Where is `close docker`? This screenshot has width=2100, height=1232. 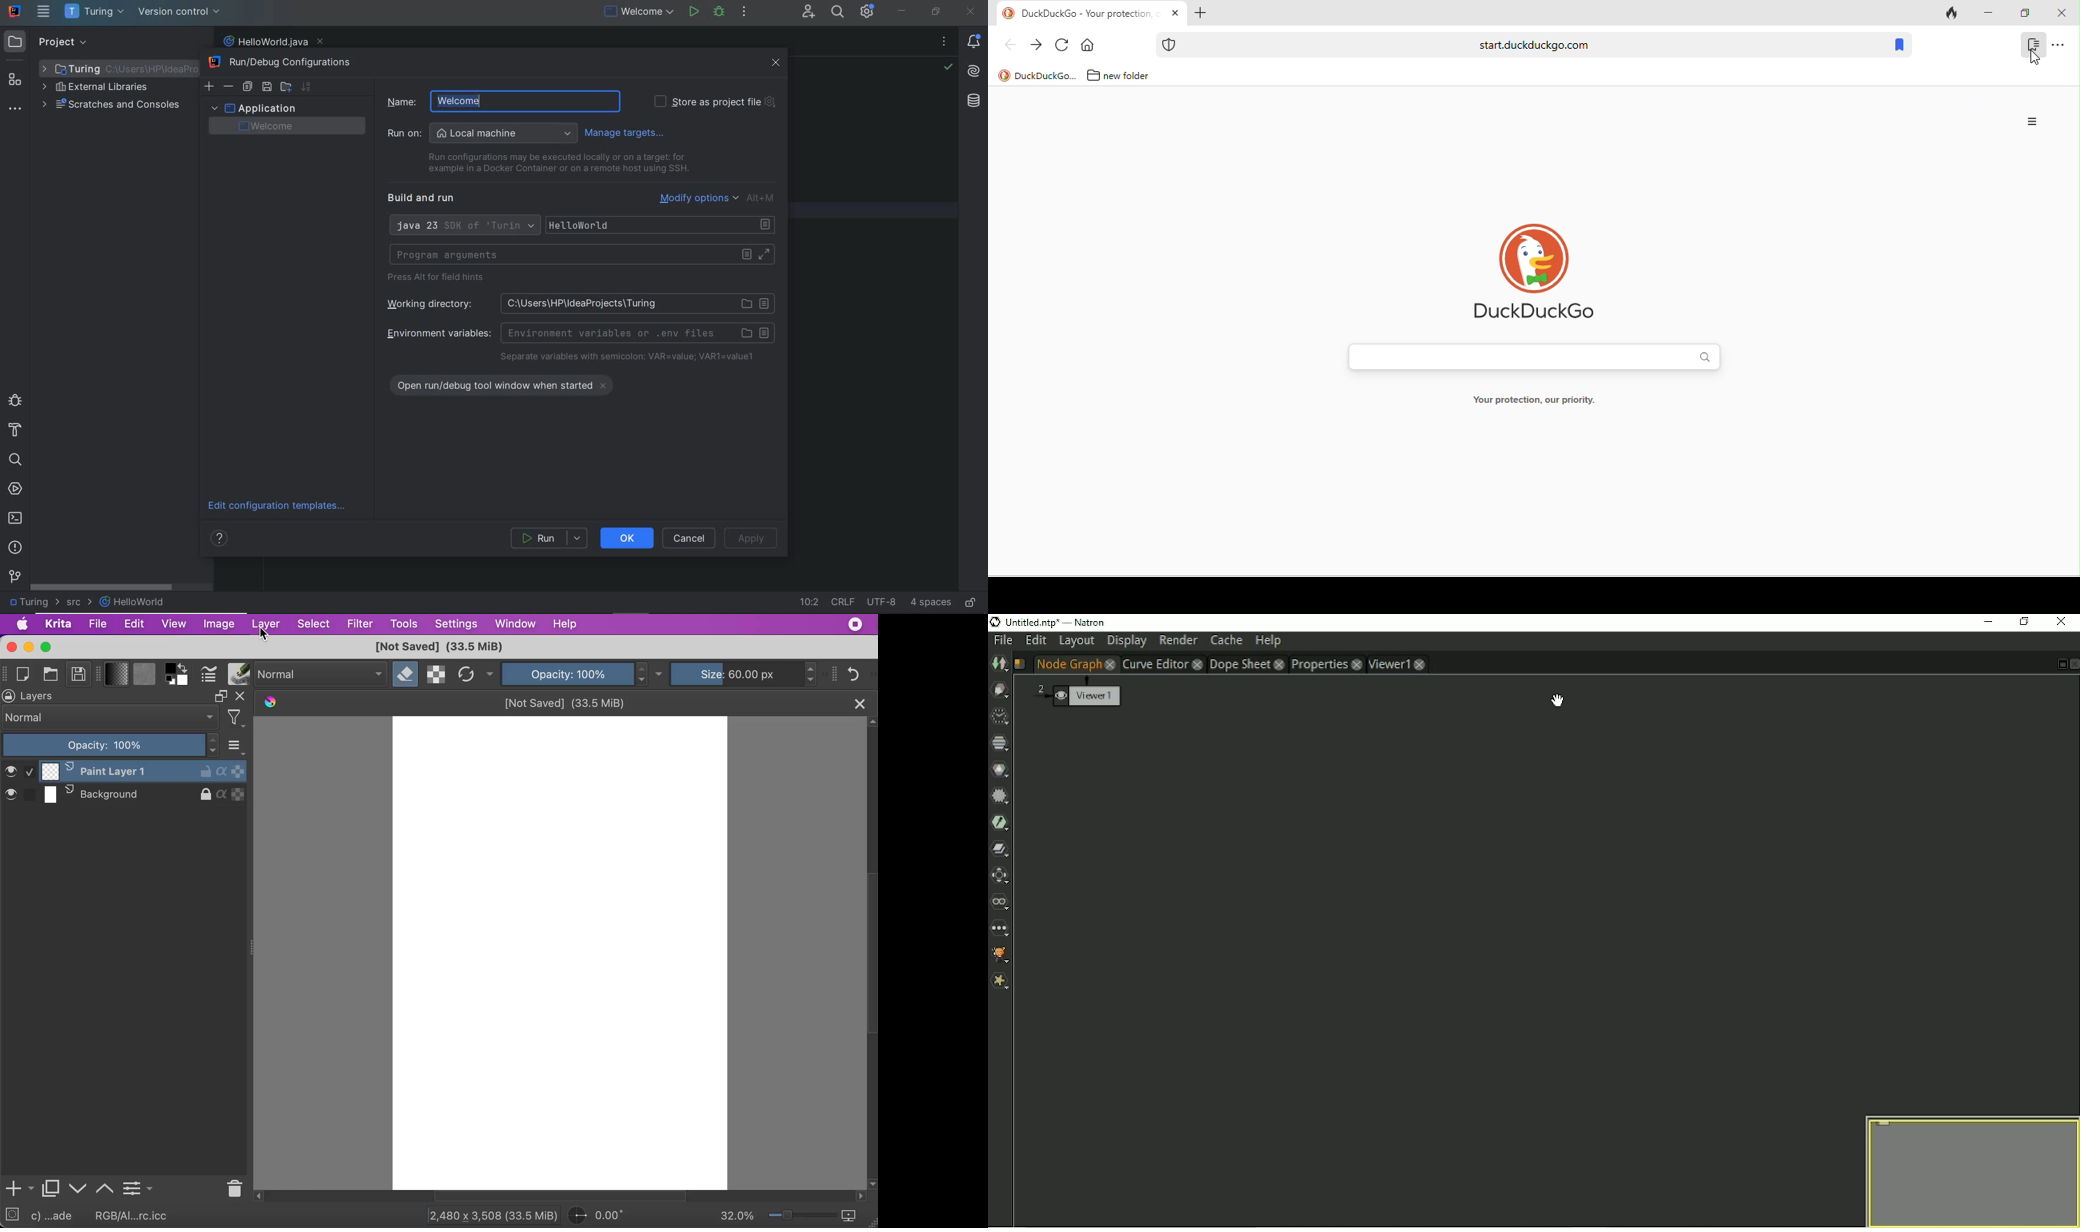 close docker is located at coordinates (242, 697).